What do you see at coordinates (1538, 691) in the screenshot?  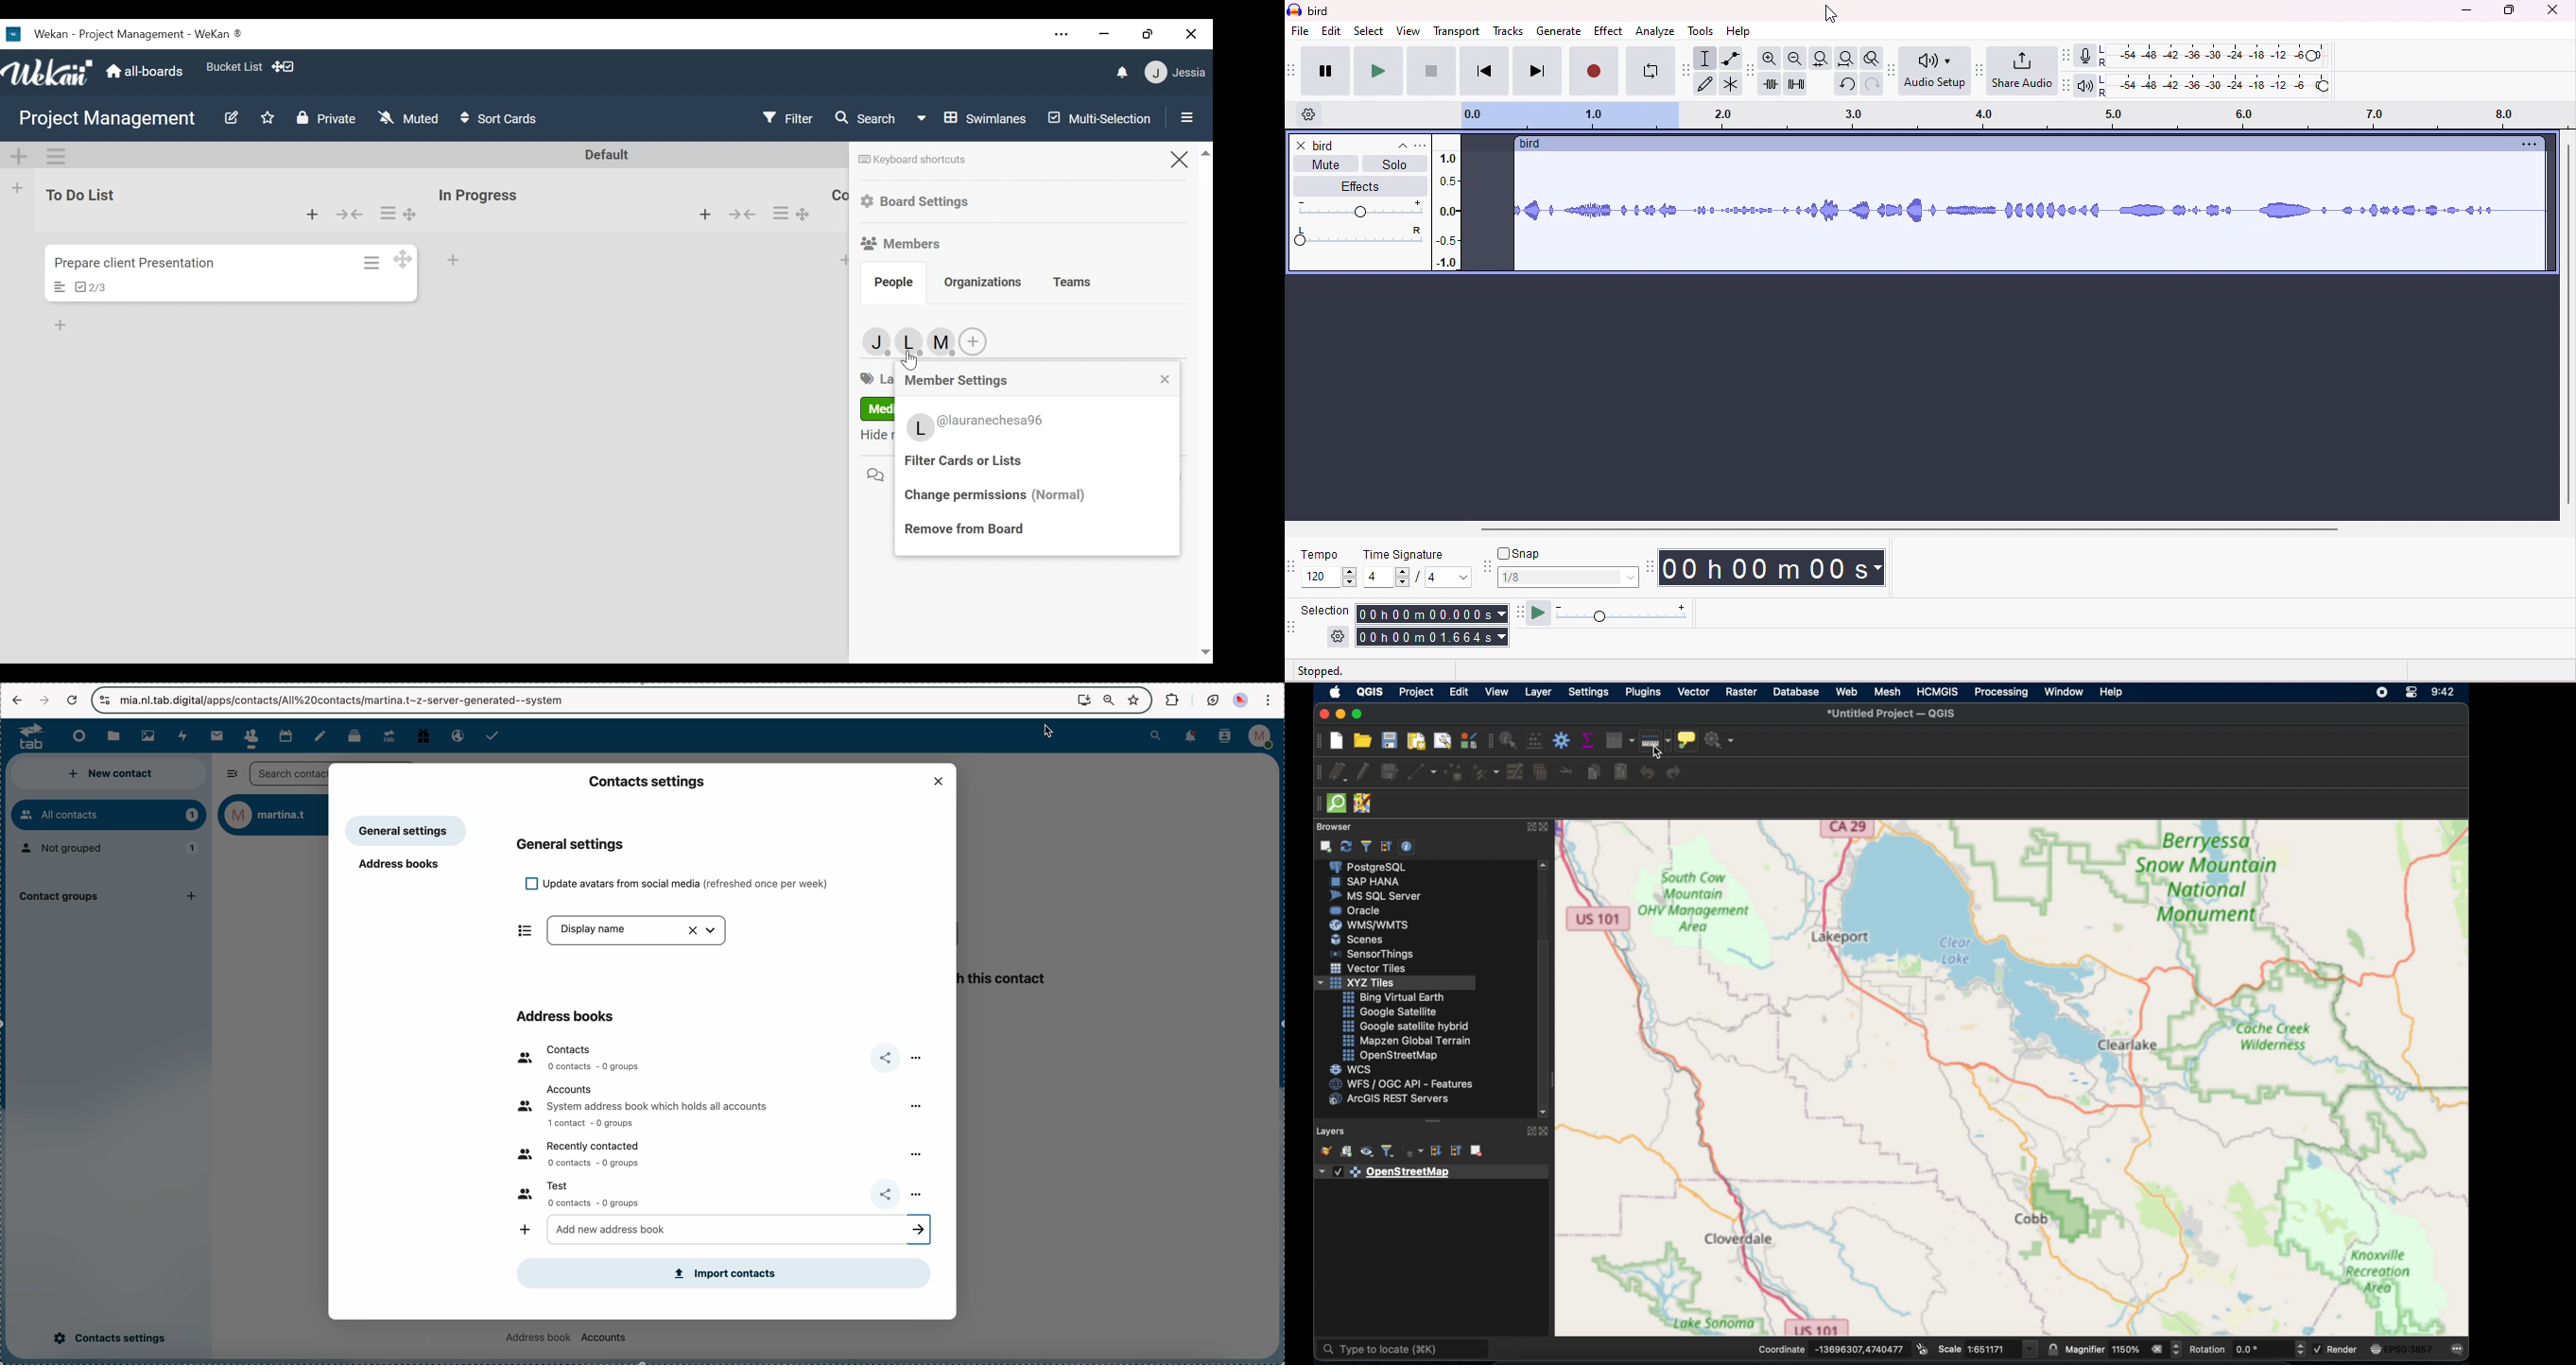 I see `layer` at bounding box center [1538, 691].